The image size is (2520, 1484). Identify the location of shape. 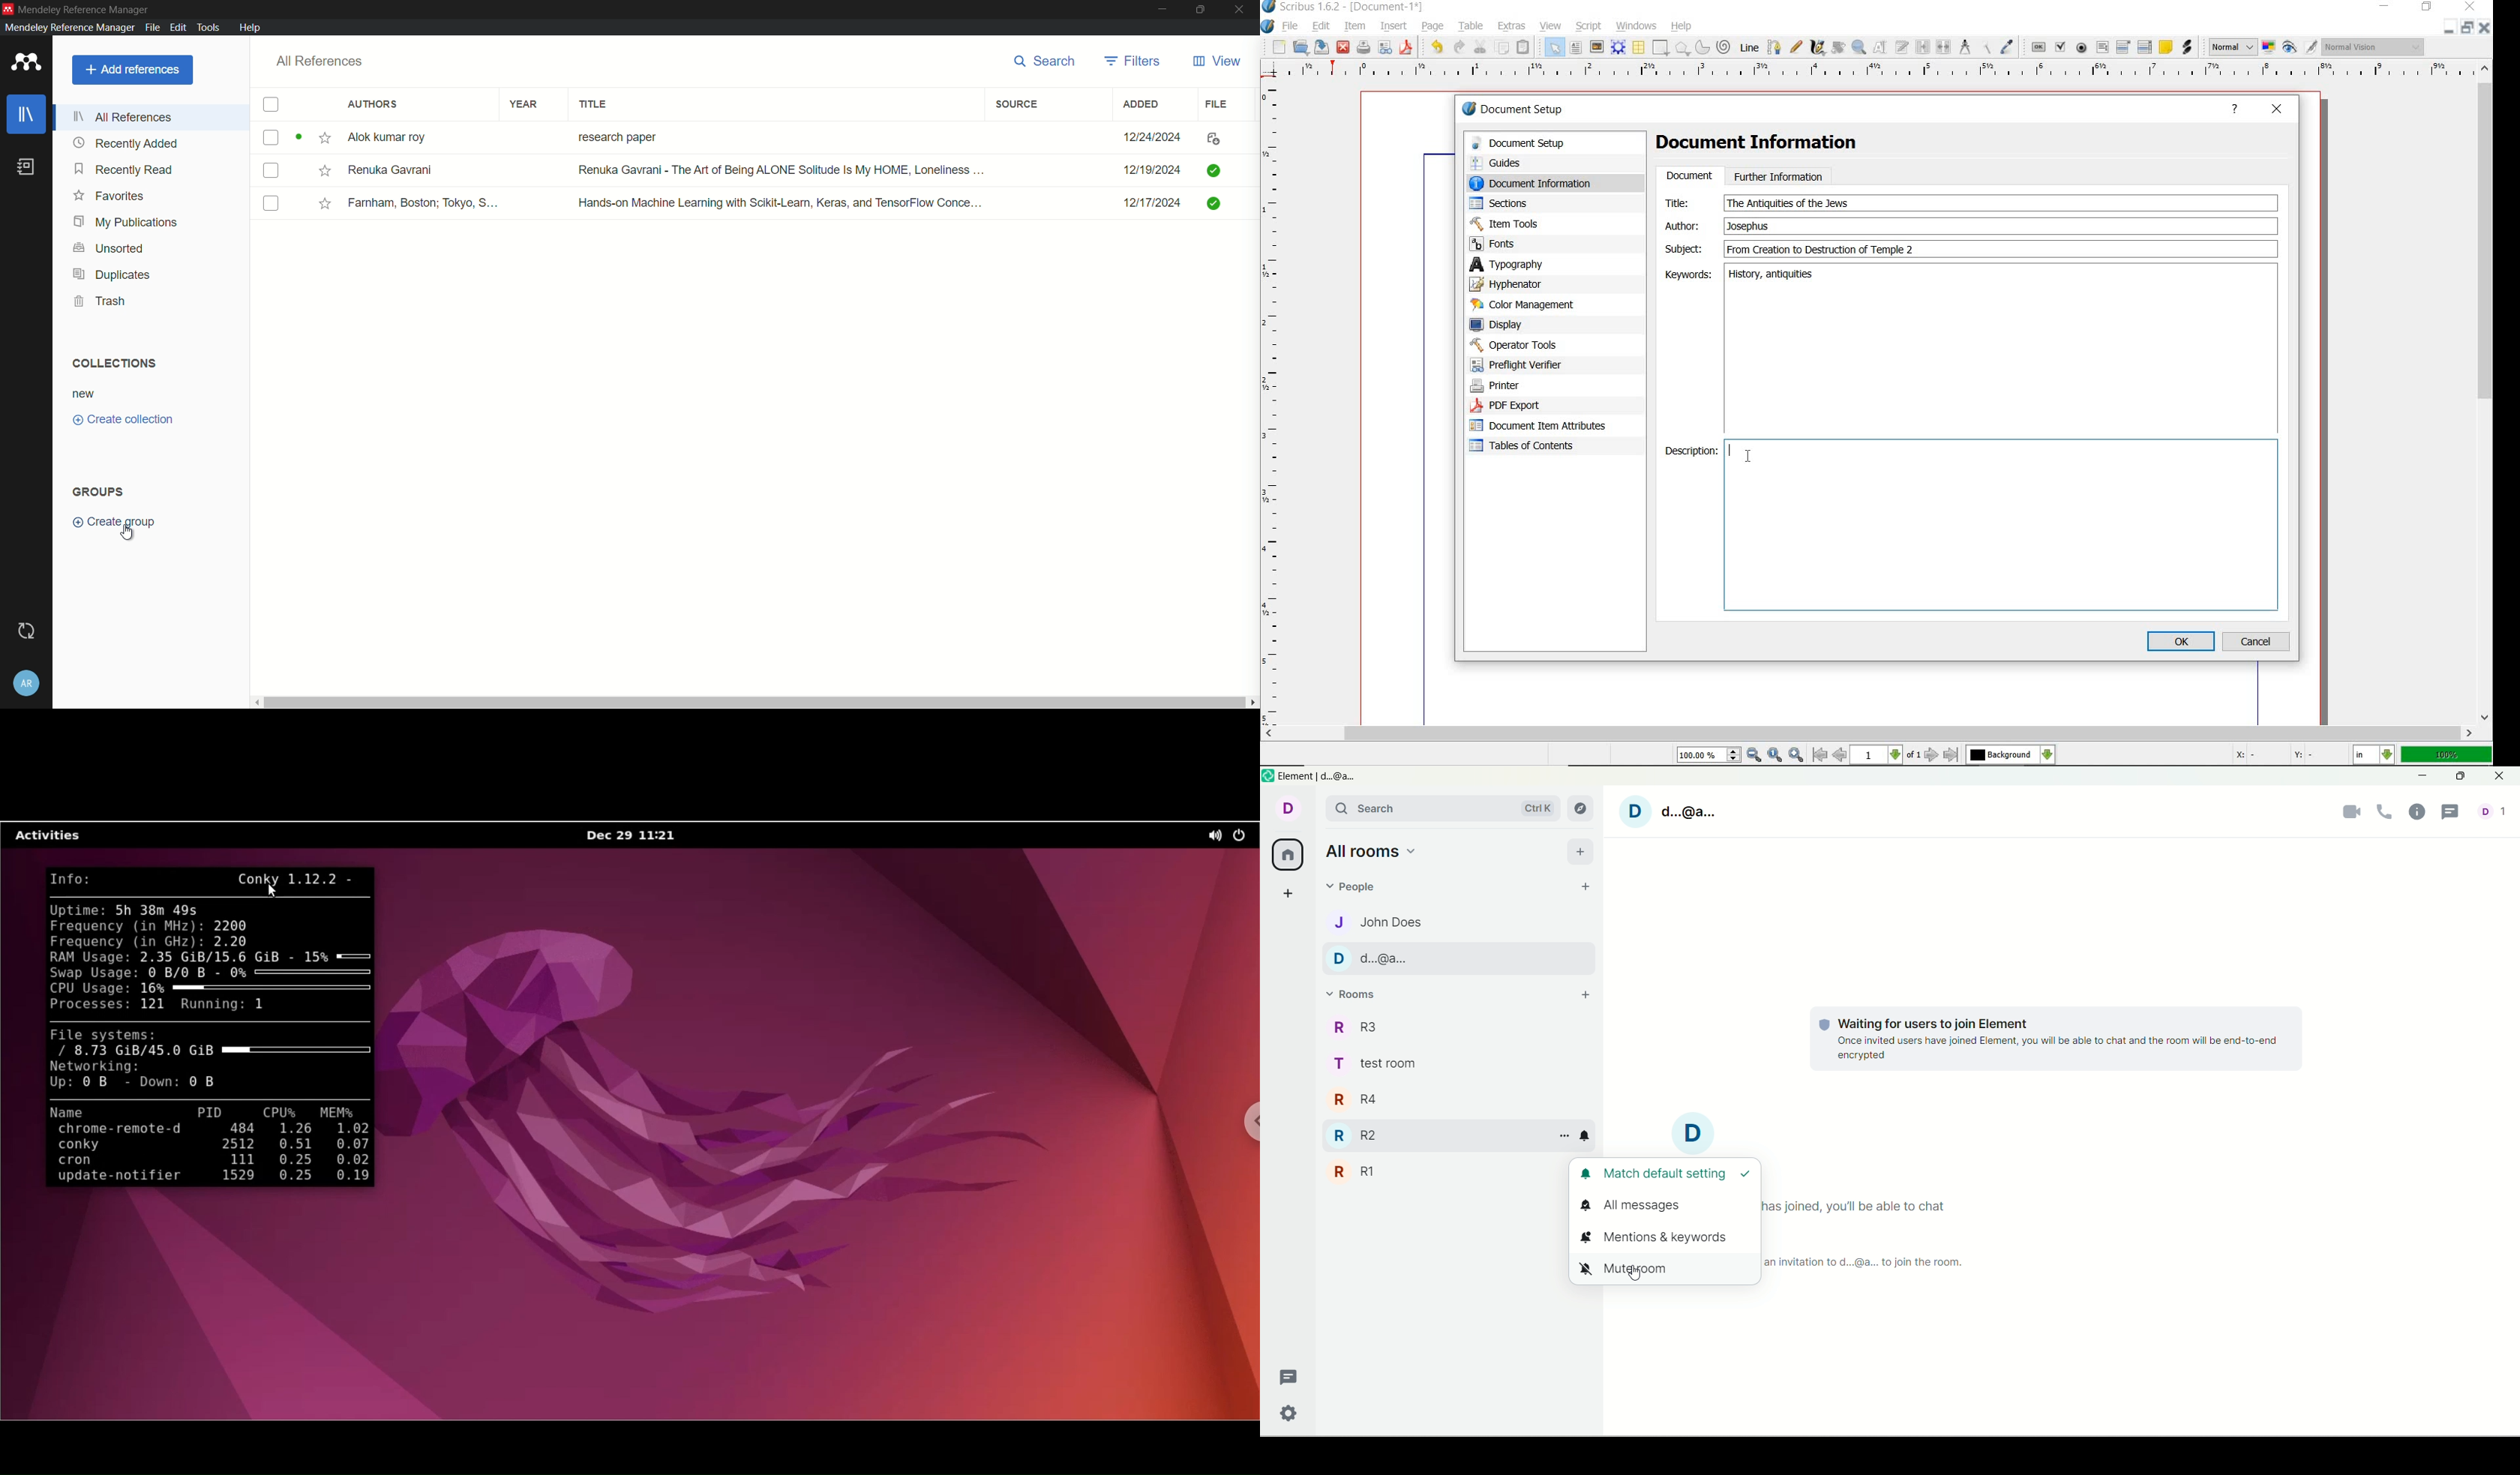
(1682, 48).